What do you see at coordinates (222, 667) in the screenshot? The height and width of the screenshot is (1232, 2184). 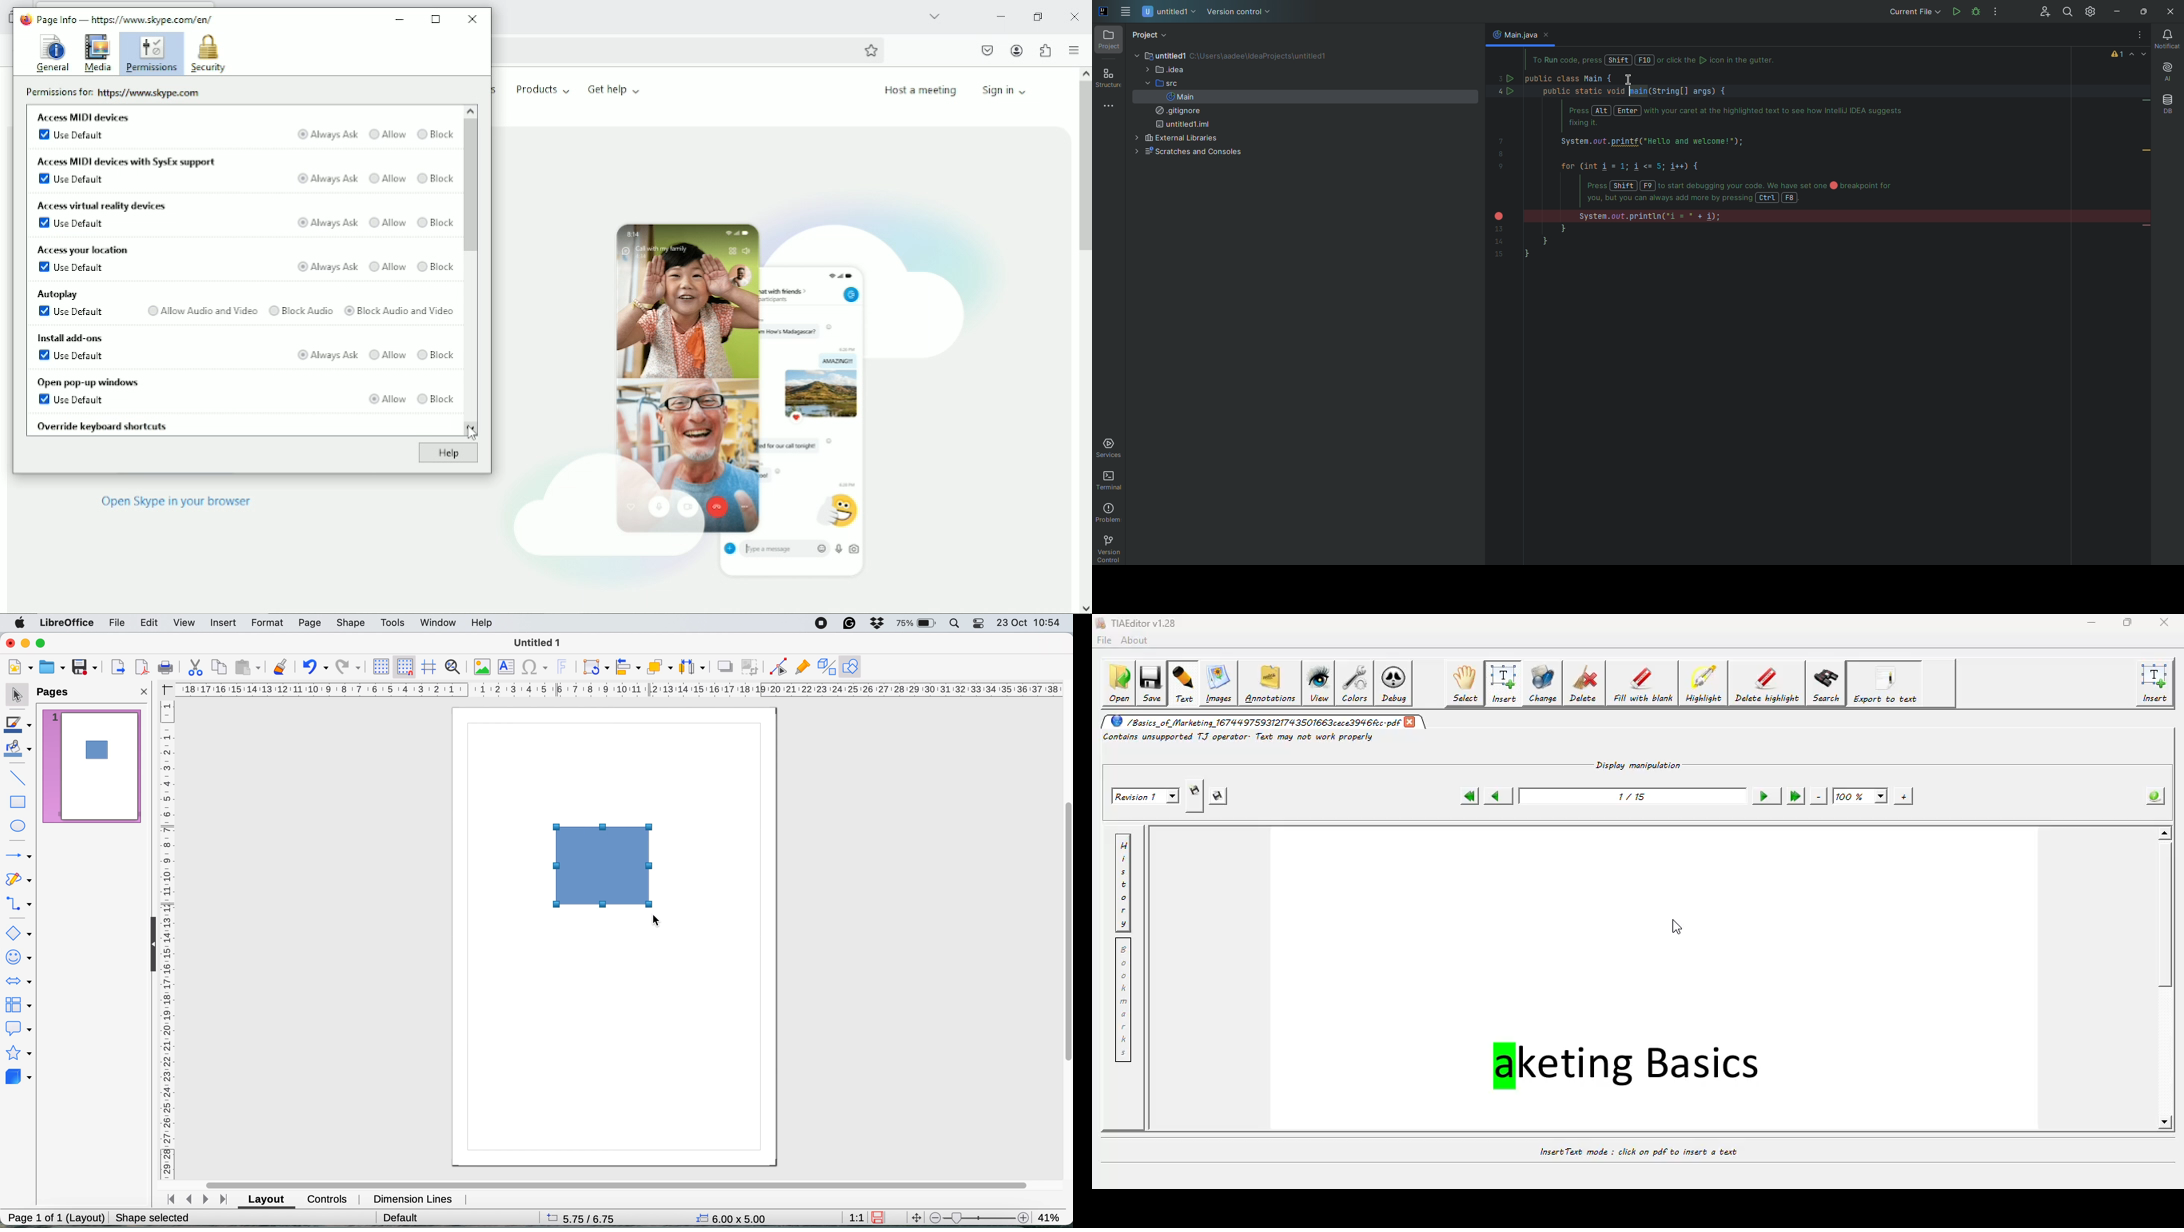 I see `copy` at bounding box center [222, 667].